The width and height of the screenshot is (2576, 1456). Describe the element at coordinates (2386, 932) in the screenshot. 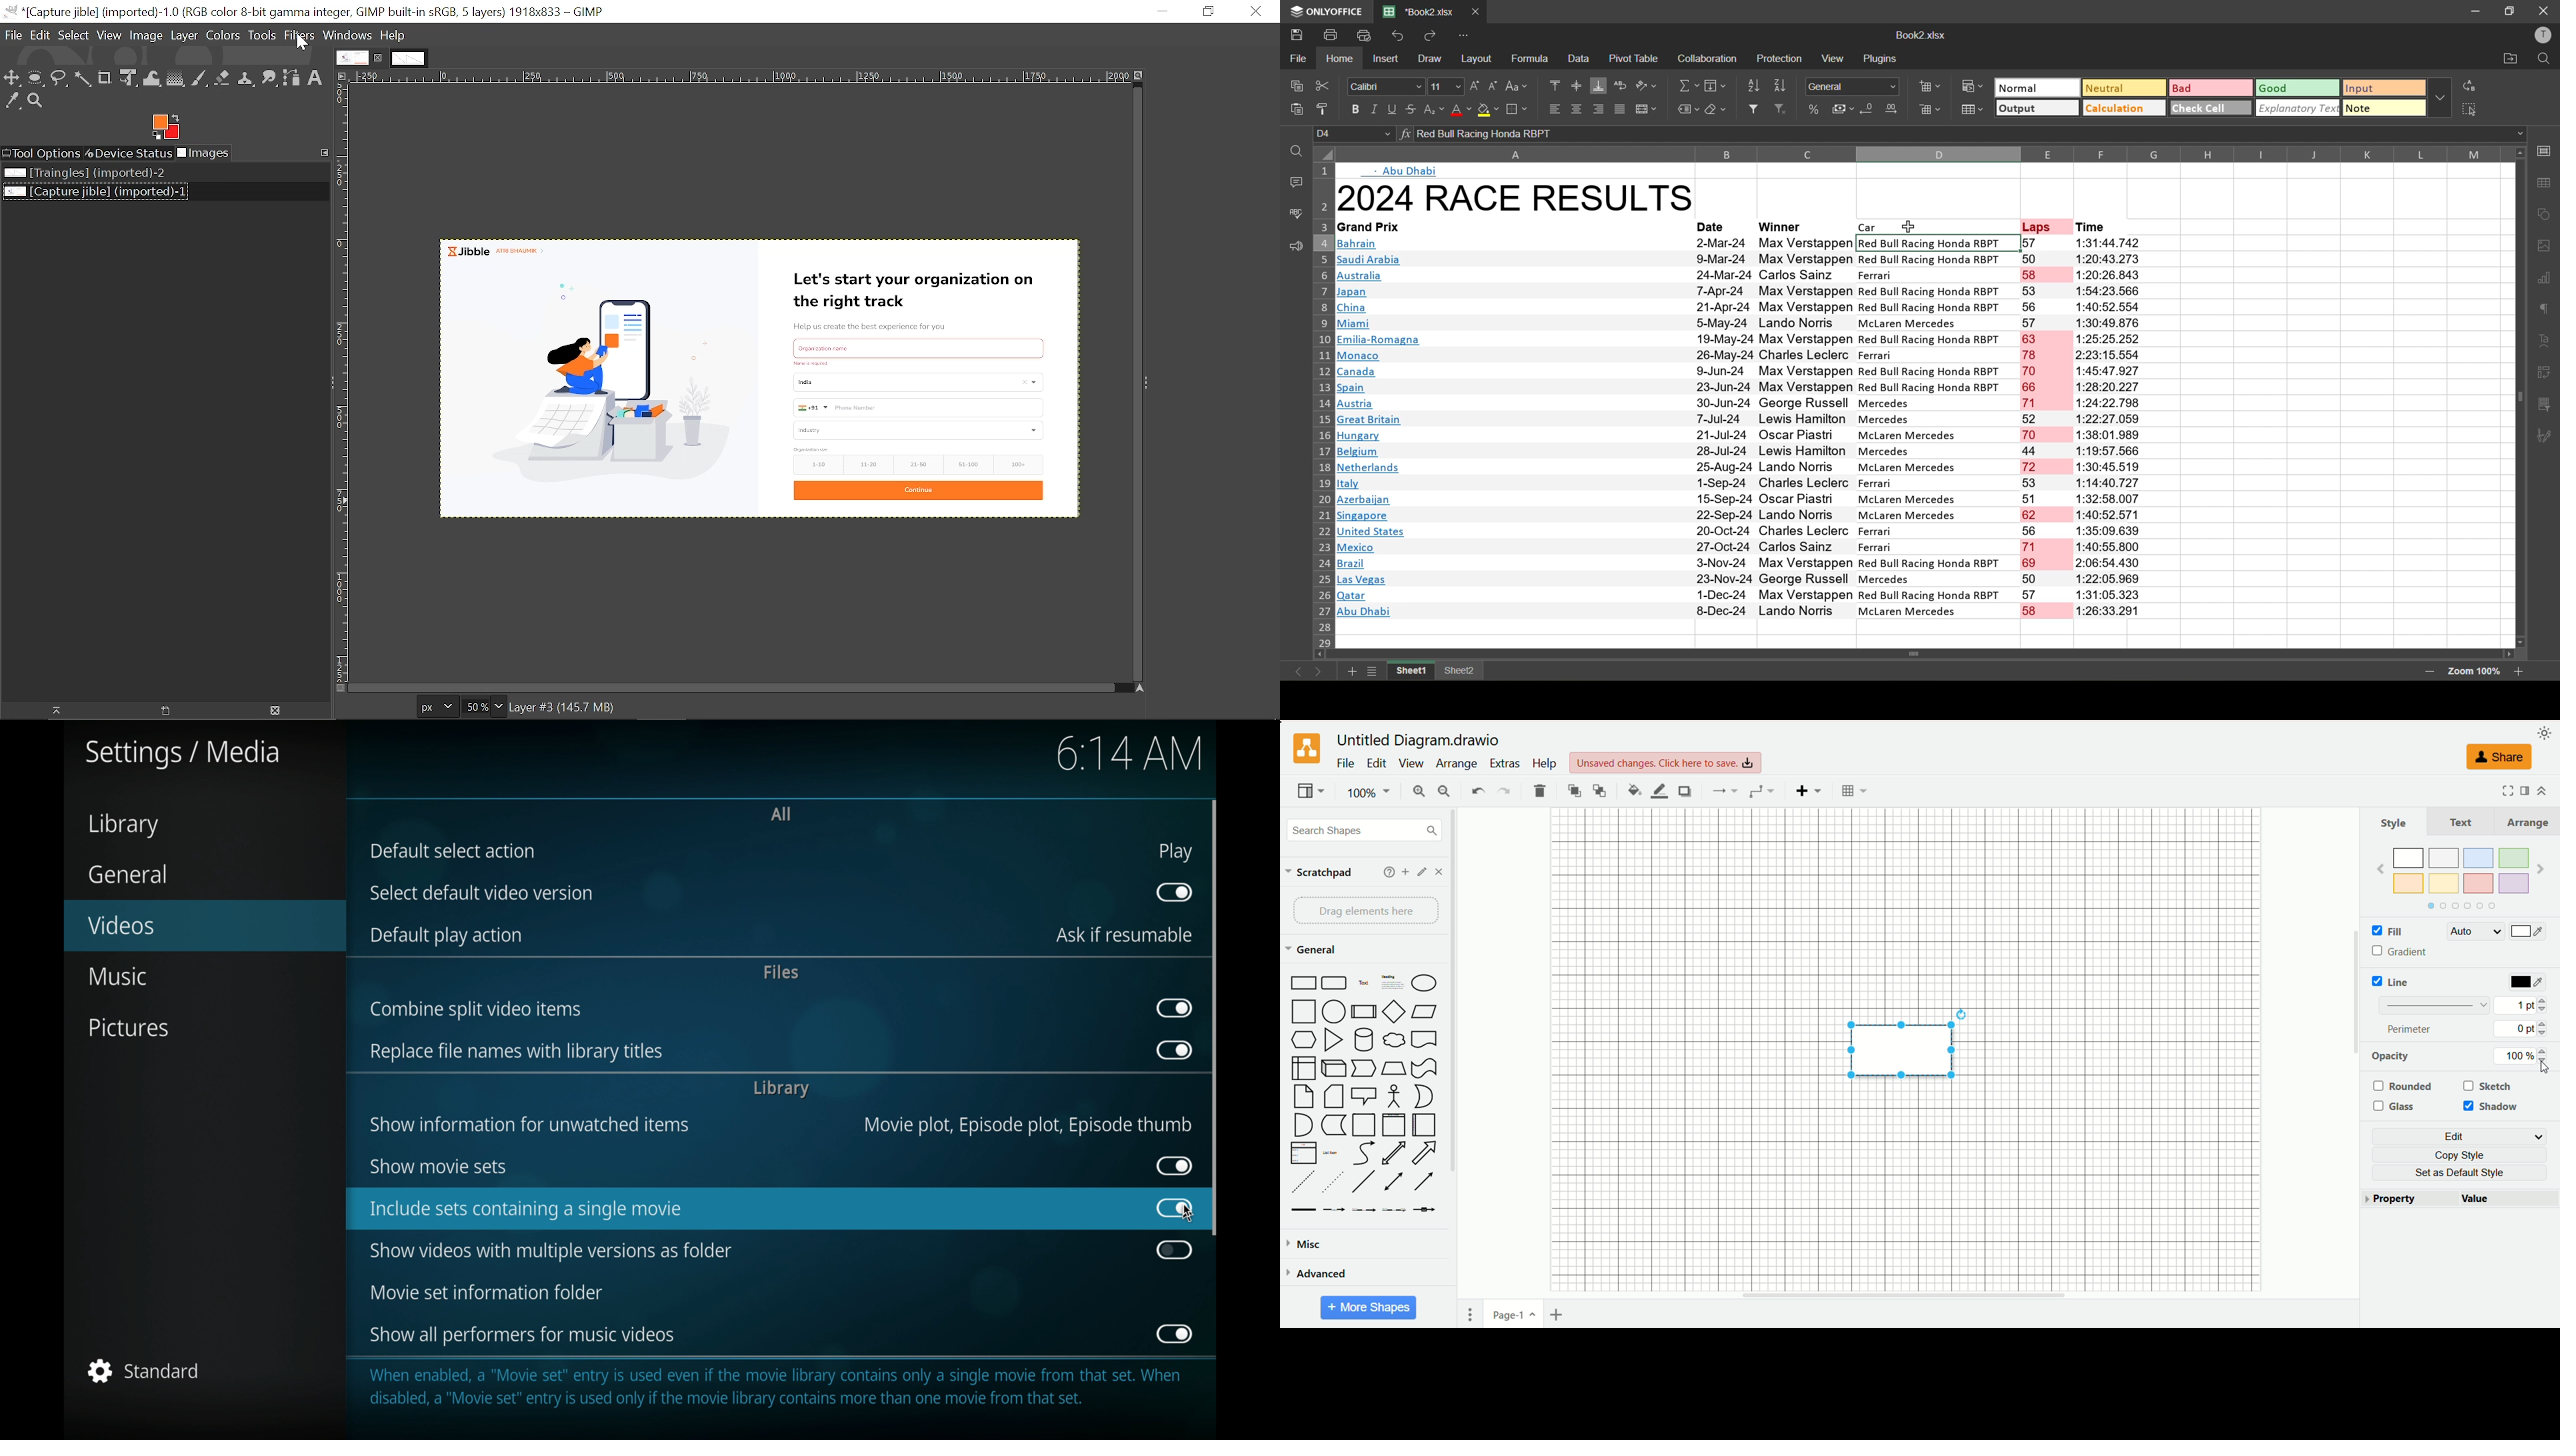

I see `fill` at that location.